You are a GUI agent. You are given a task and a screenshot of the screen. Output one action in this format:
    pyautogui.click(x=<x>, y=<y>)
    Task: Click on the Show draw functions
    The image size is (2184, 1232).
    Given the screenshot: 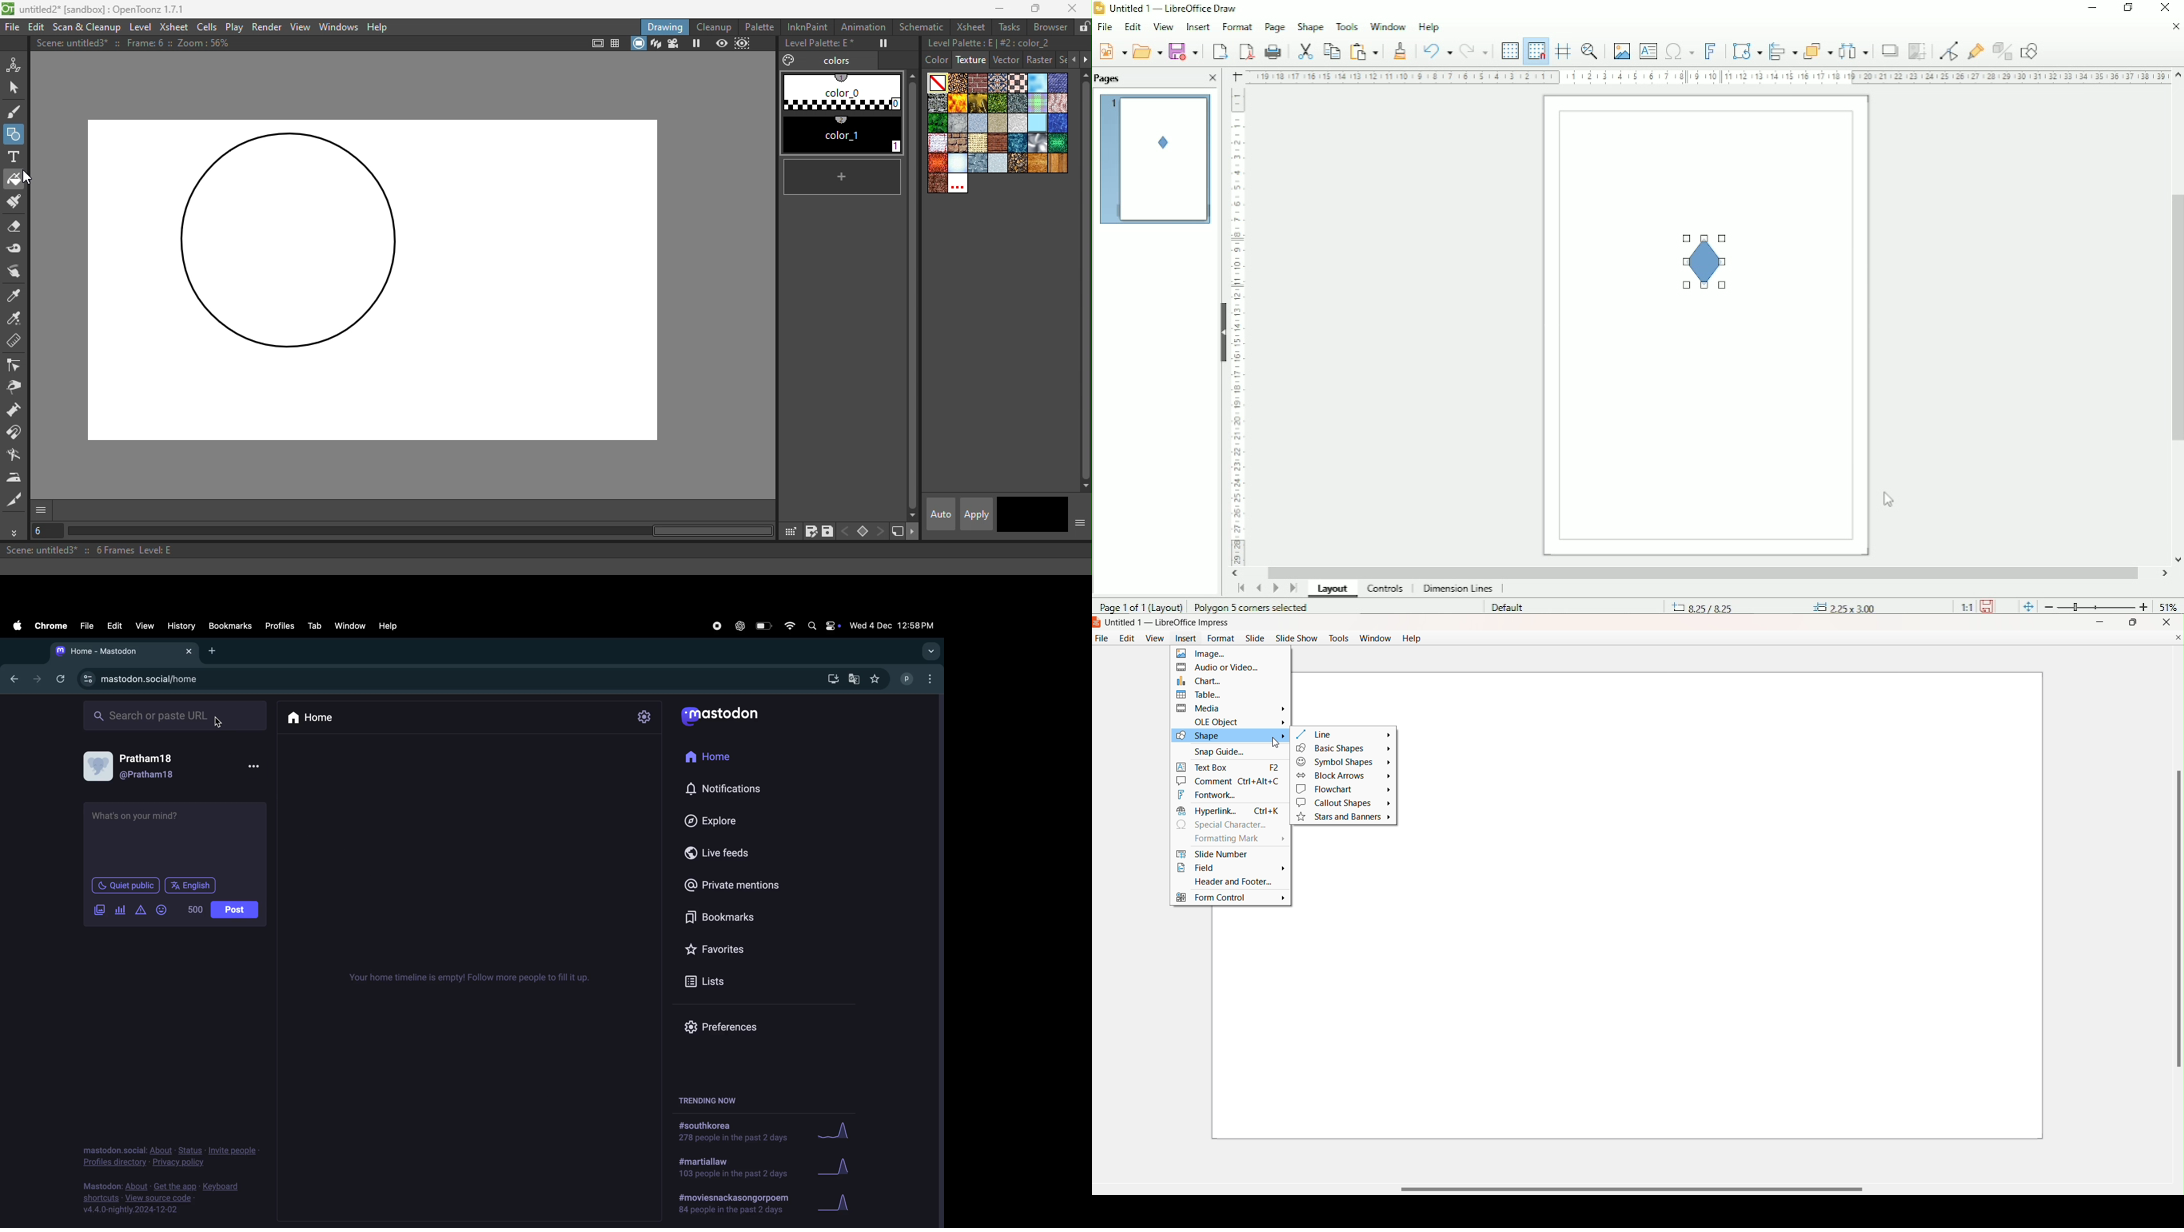 What is the action you would take?
    pyautogui.click(x=2032, y=49)
    